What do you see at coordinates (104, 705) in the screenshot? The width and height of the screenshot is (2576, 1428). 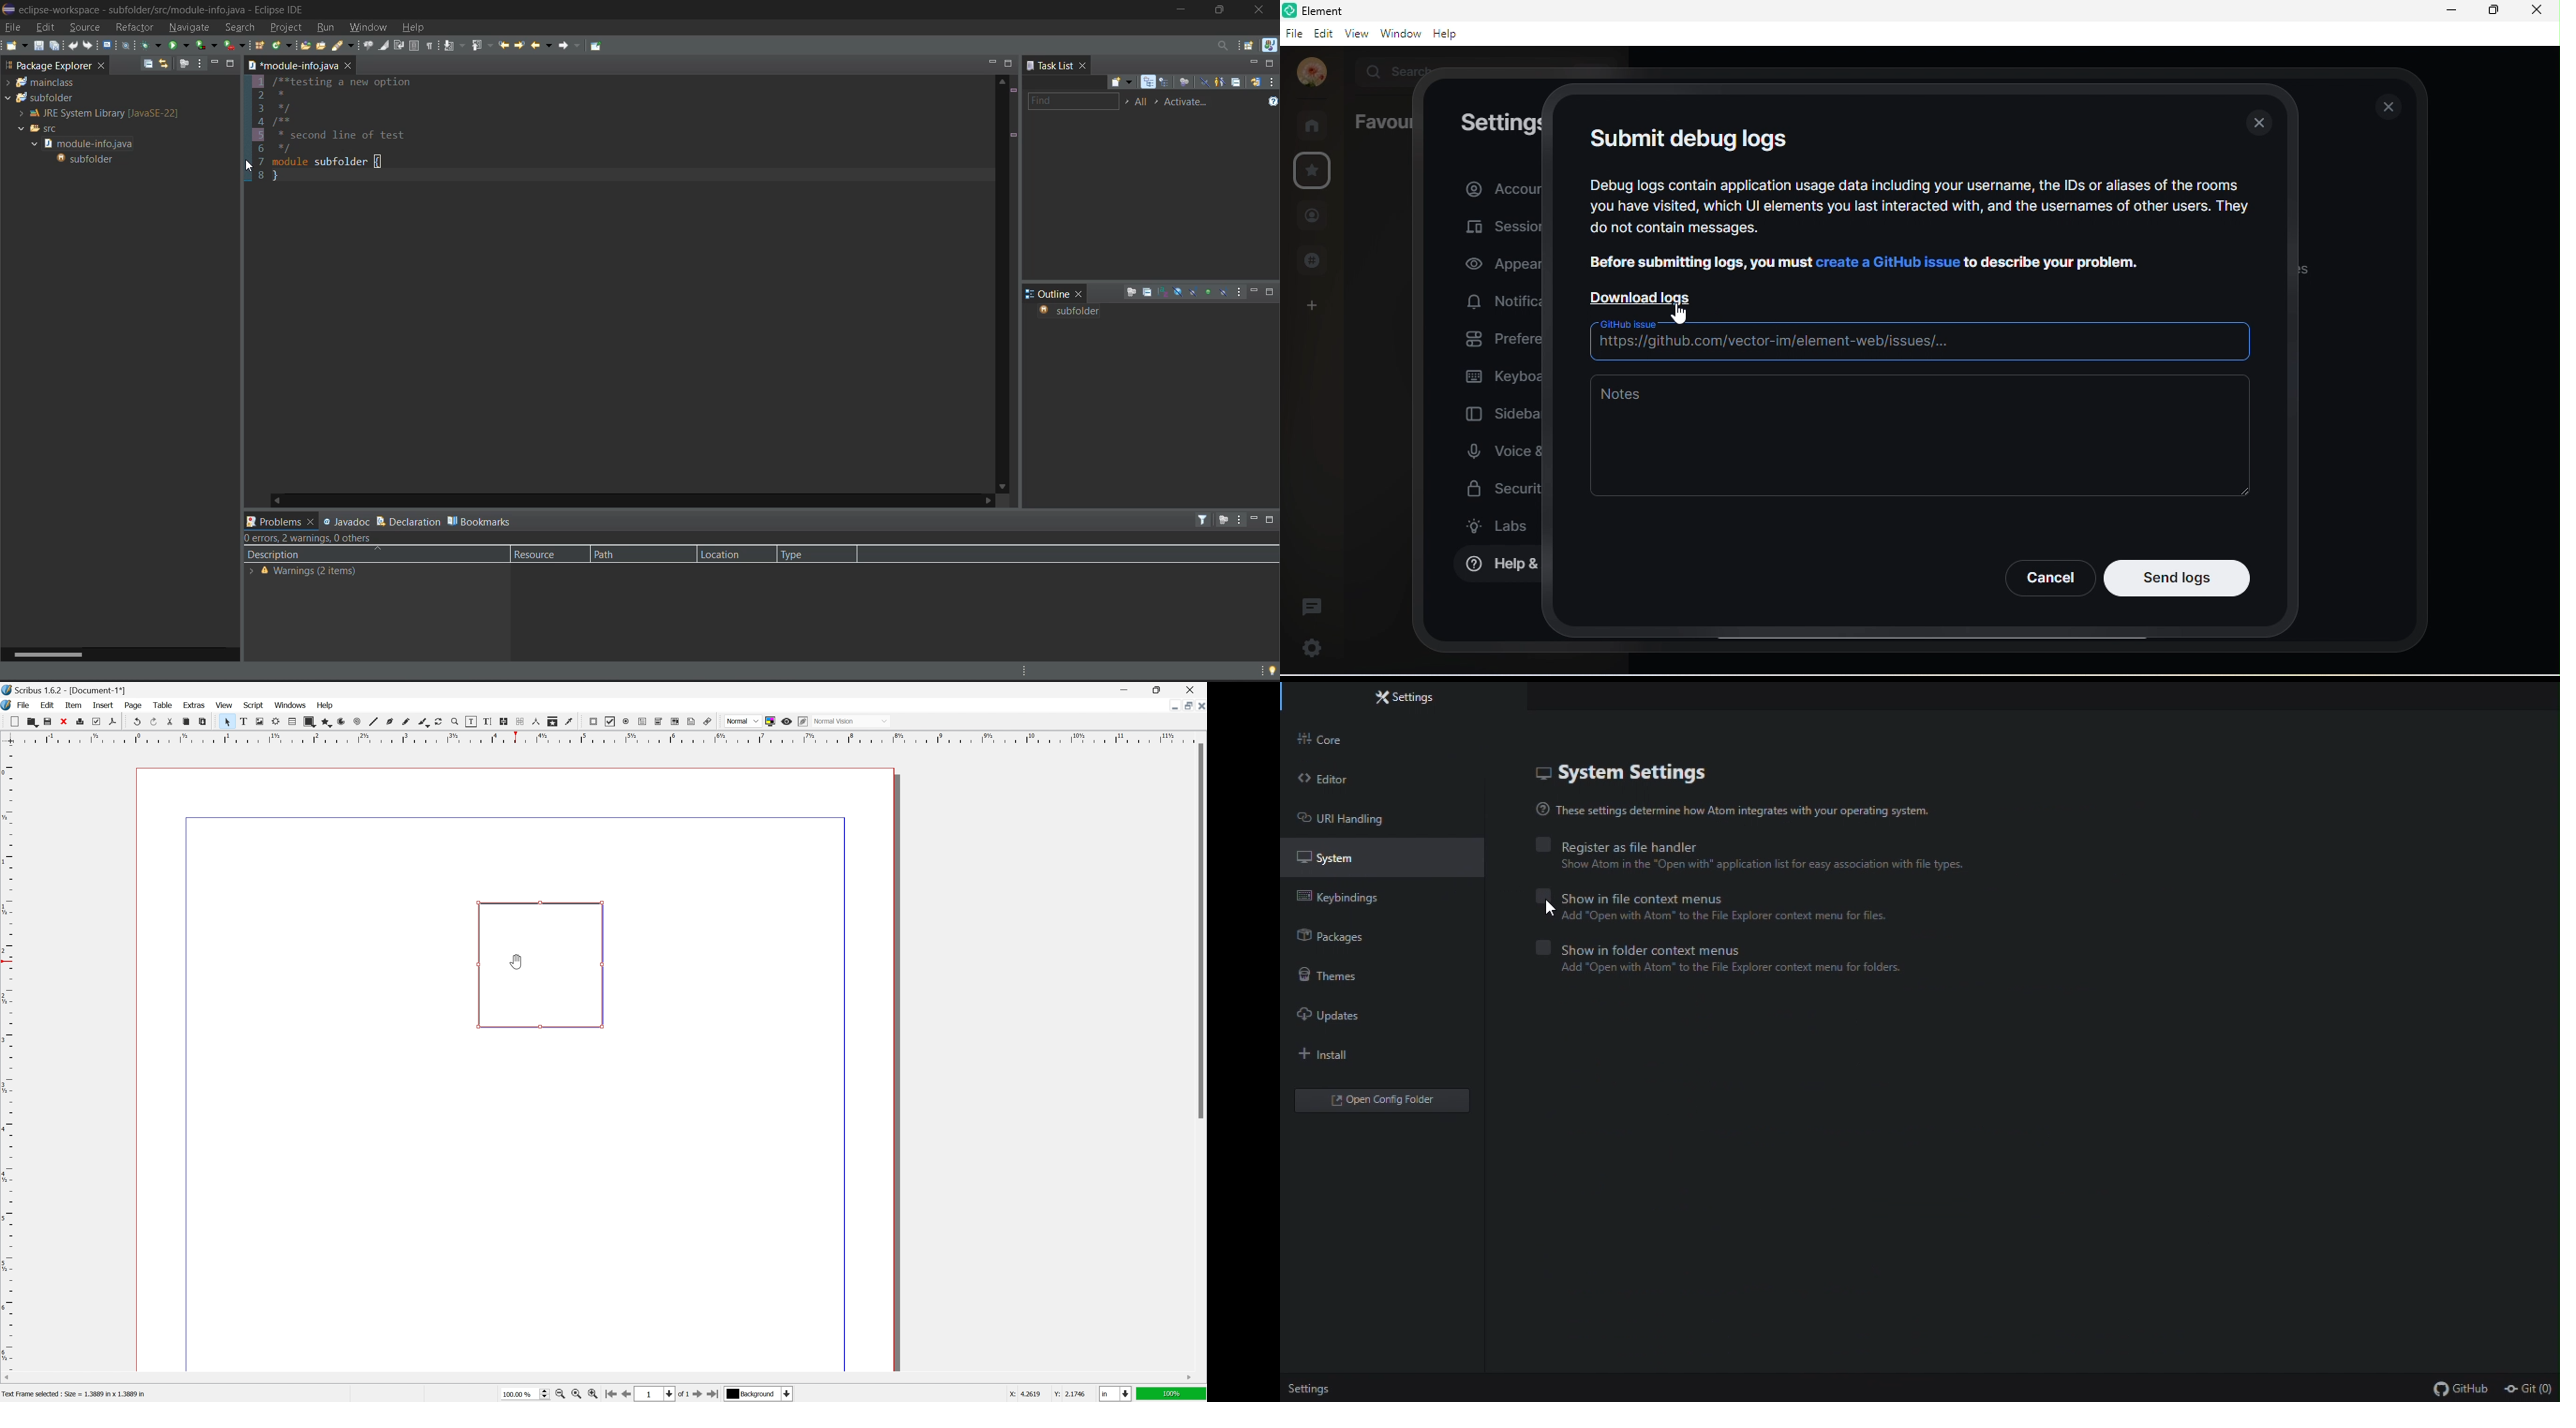 I see `insert` at bounding box center [104, 705].